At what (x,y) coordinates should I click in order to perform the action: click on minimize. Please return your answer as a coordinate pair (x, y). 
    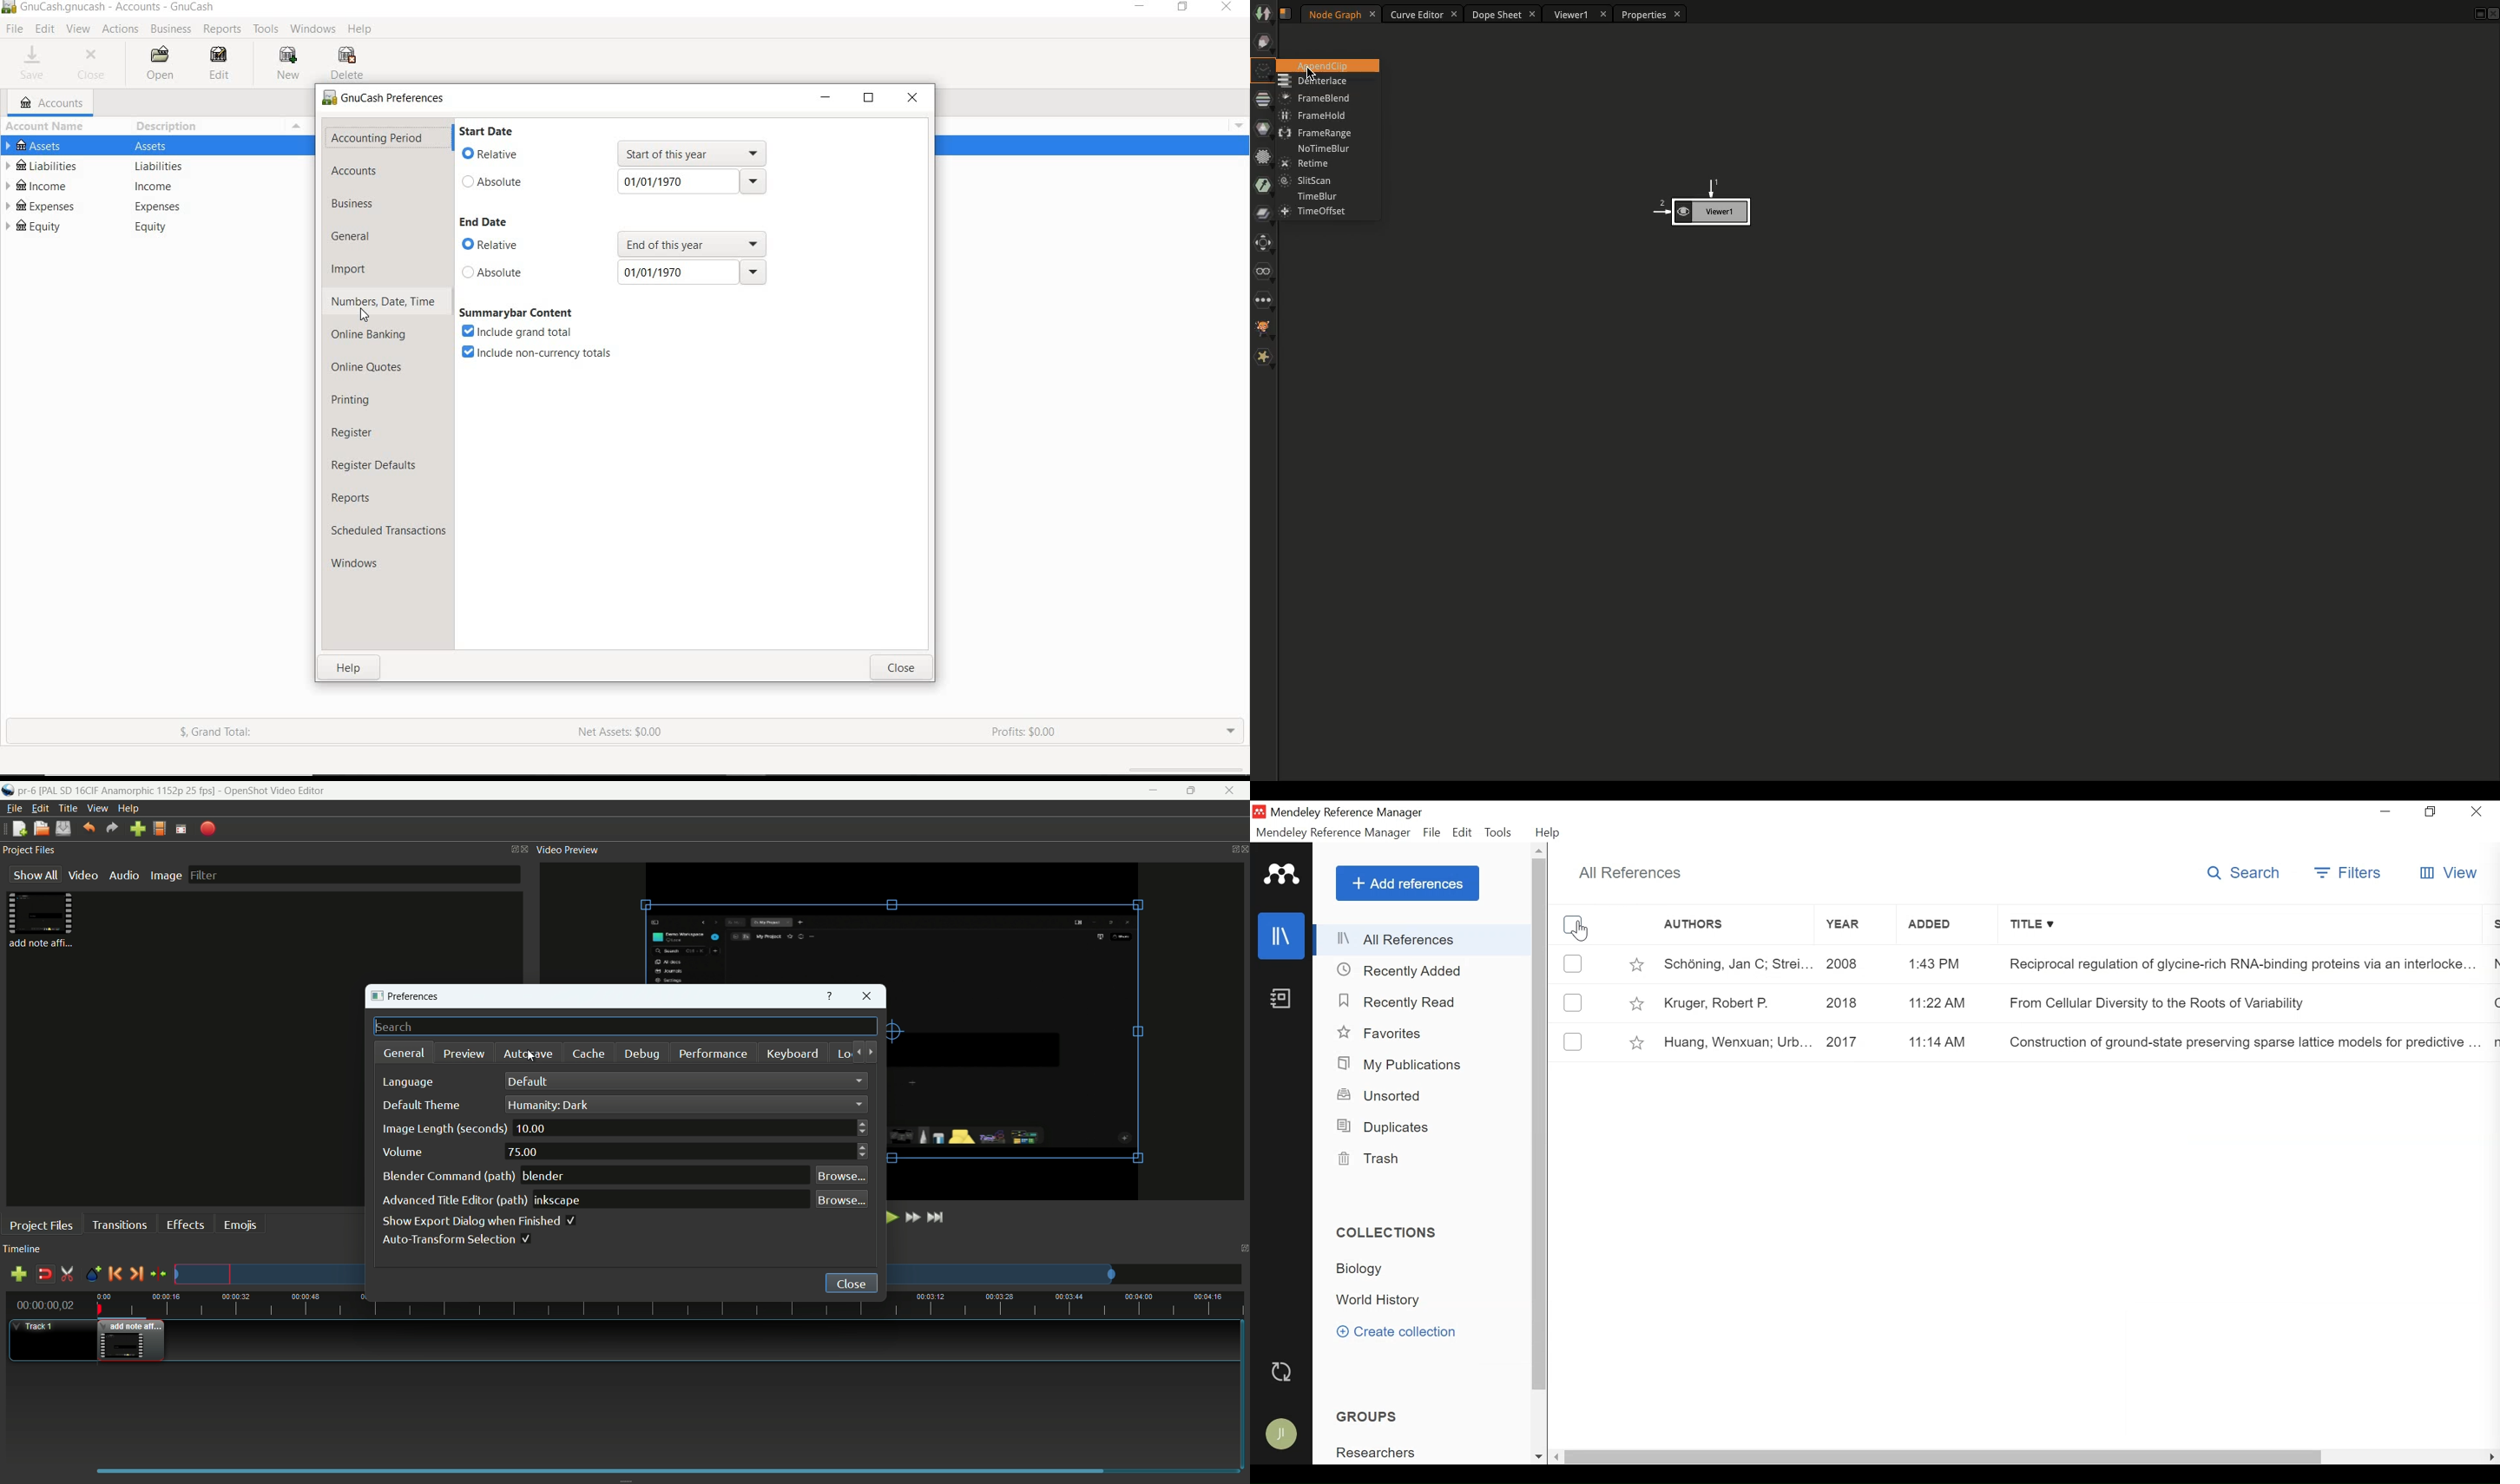
    Looking at the image, I should click on (827, 99).